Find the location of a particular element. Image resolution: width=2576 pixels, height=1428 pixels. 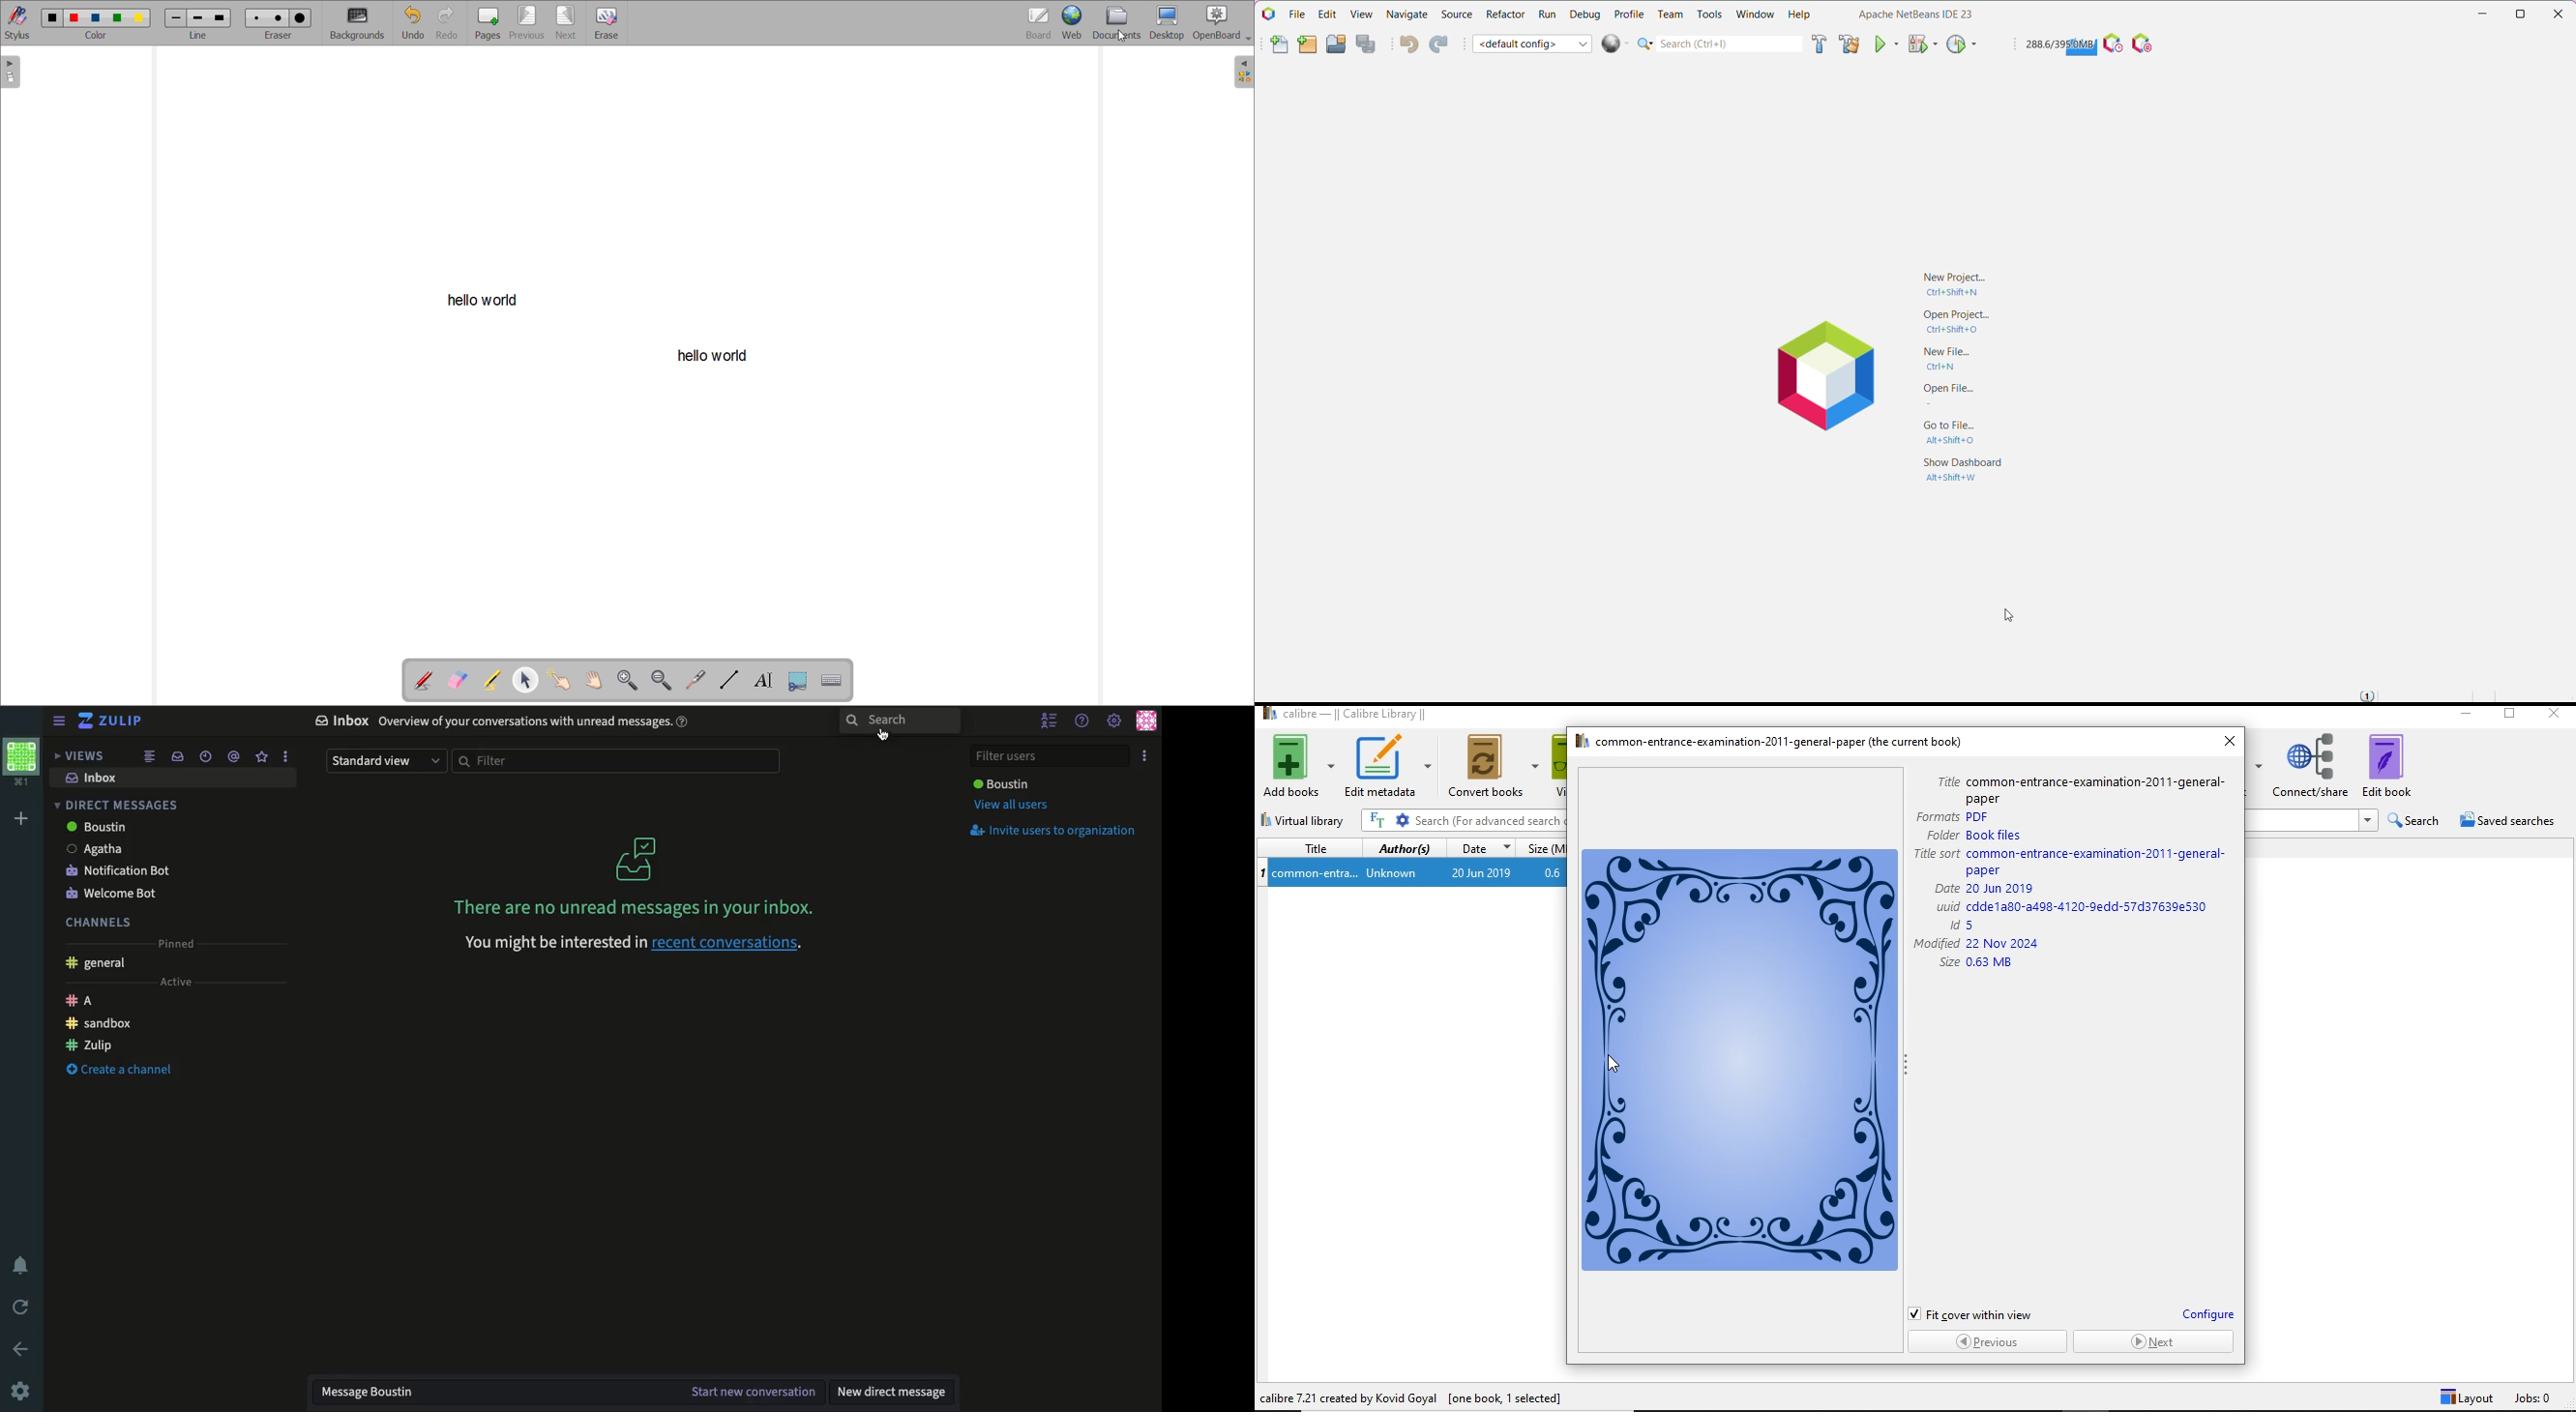

Size 0.63 MB is located at coordinates (1976, 965).